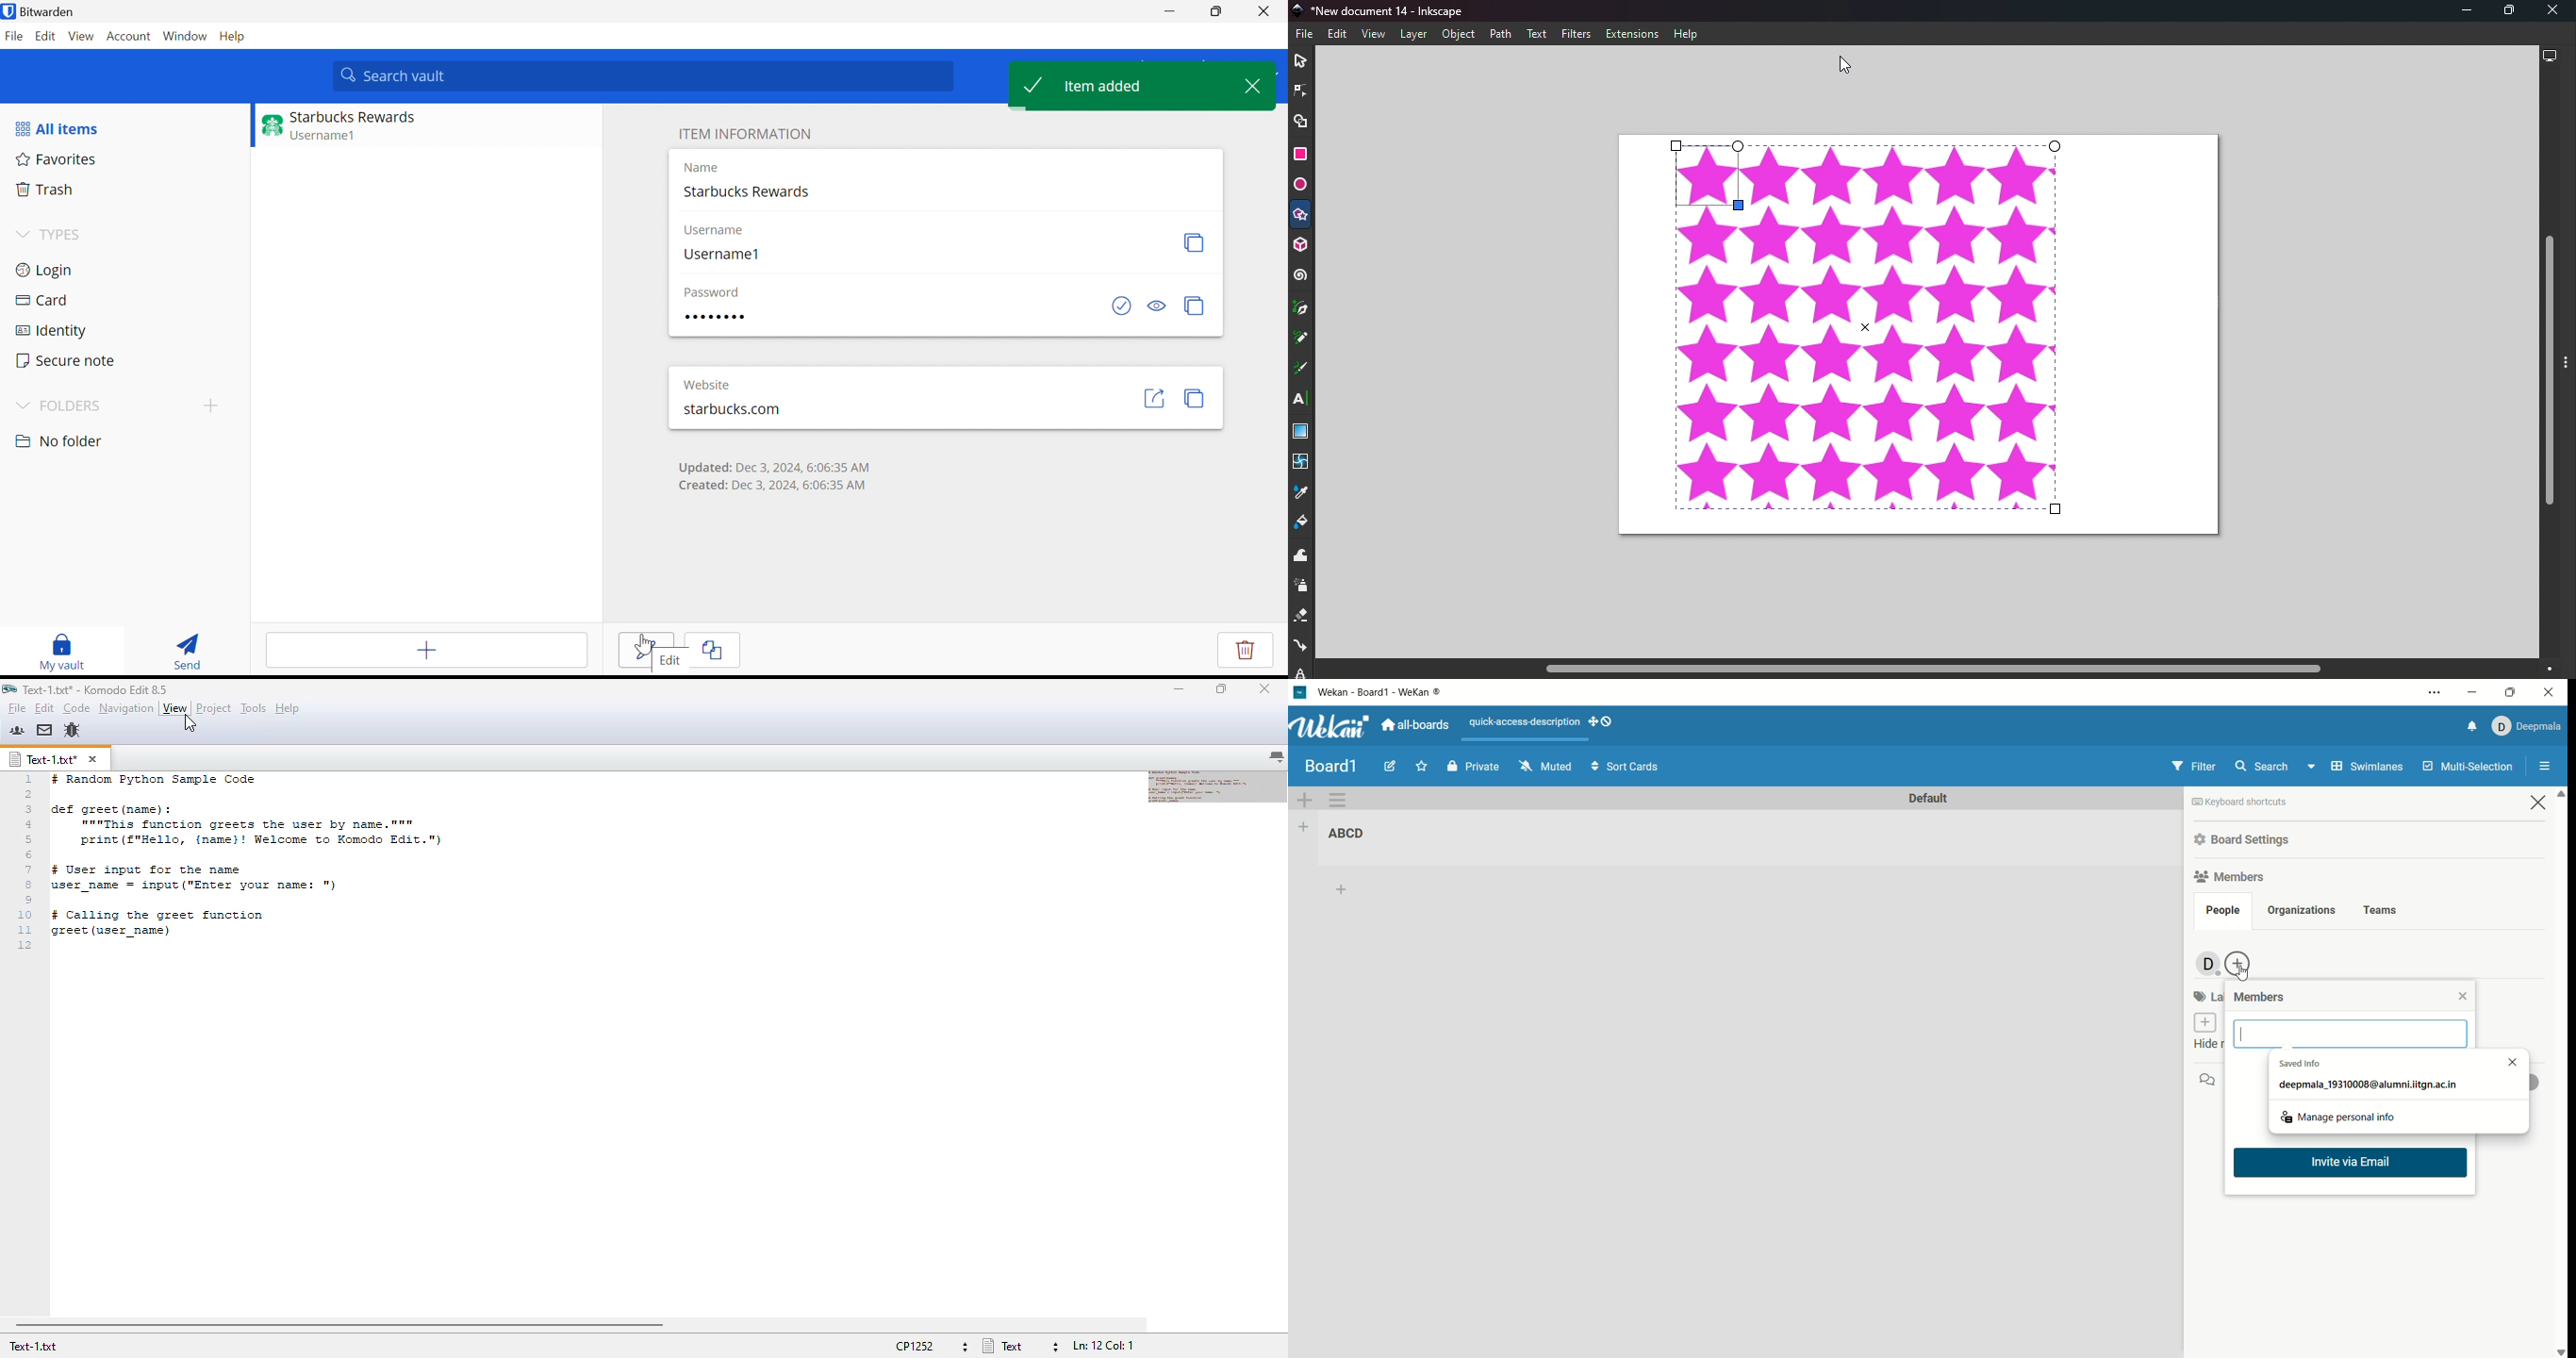  Describe the element at coordinates (43, 300) in the screenshot. I see `Card` at that location.